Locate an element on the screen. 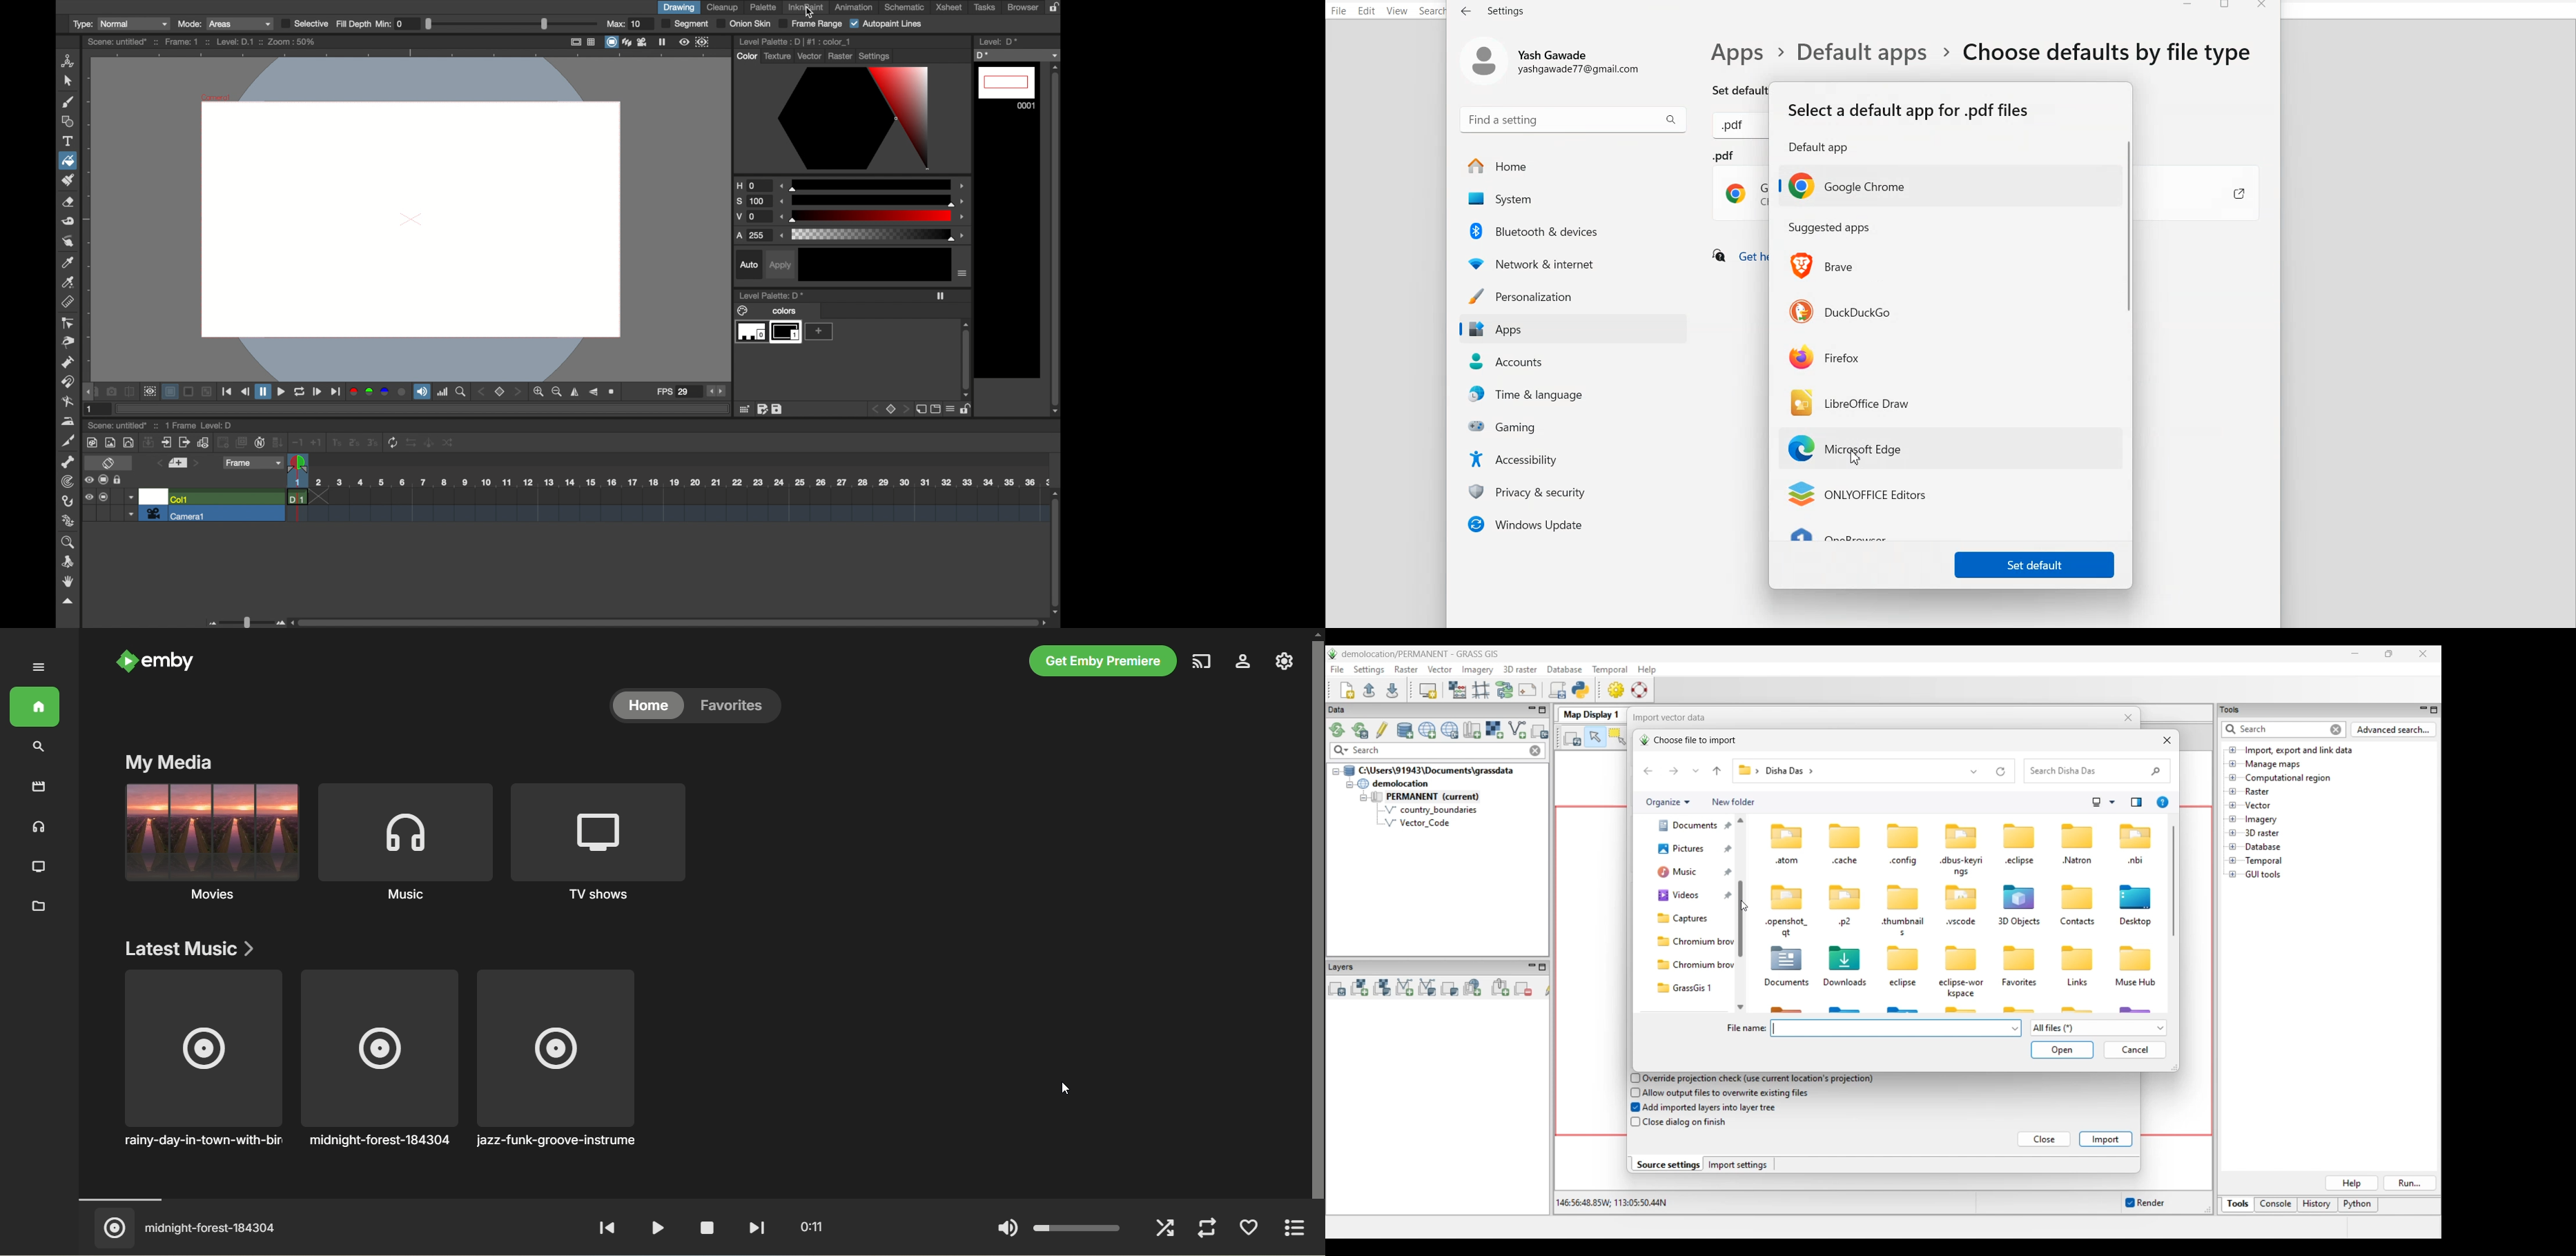 The image size is (2576, 1260). screen is located at coordinates (610, 42).